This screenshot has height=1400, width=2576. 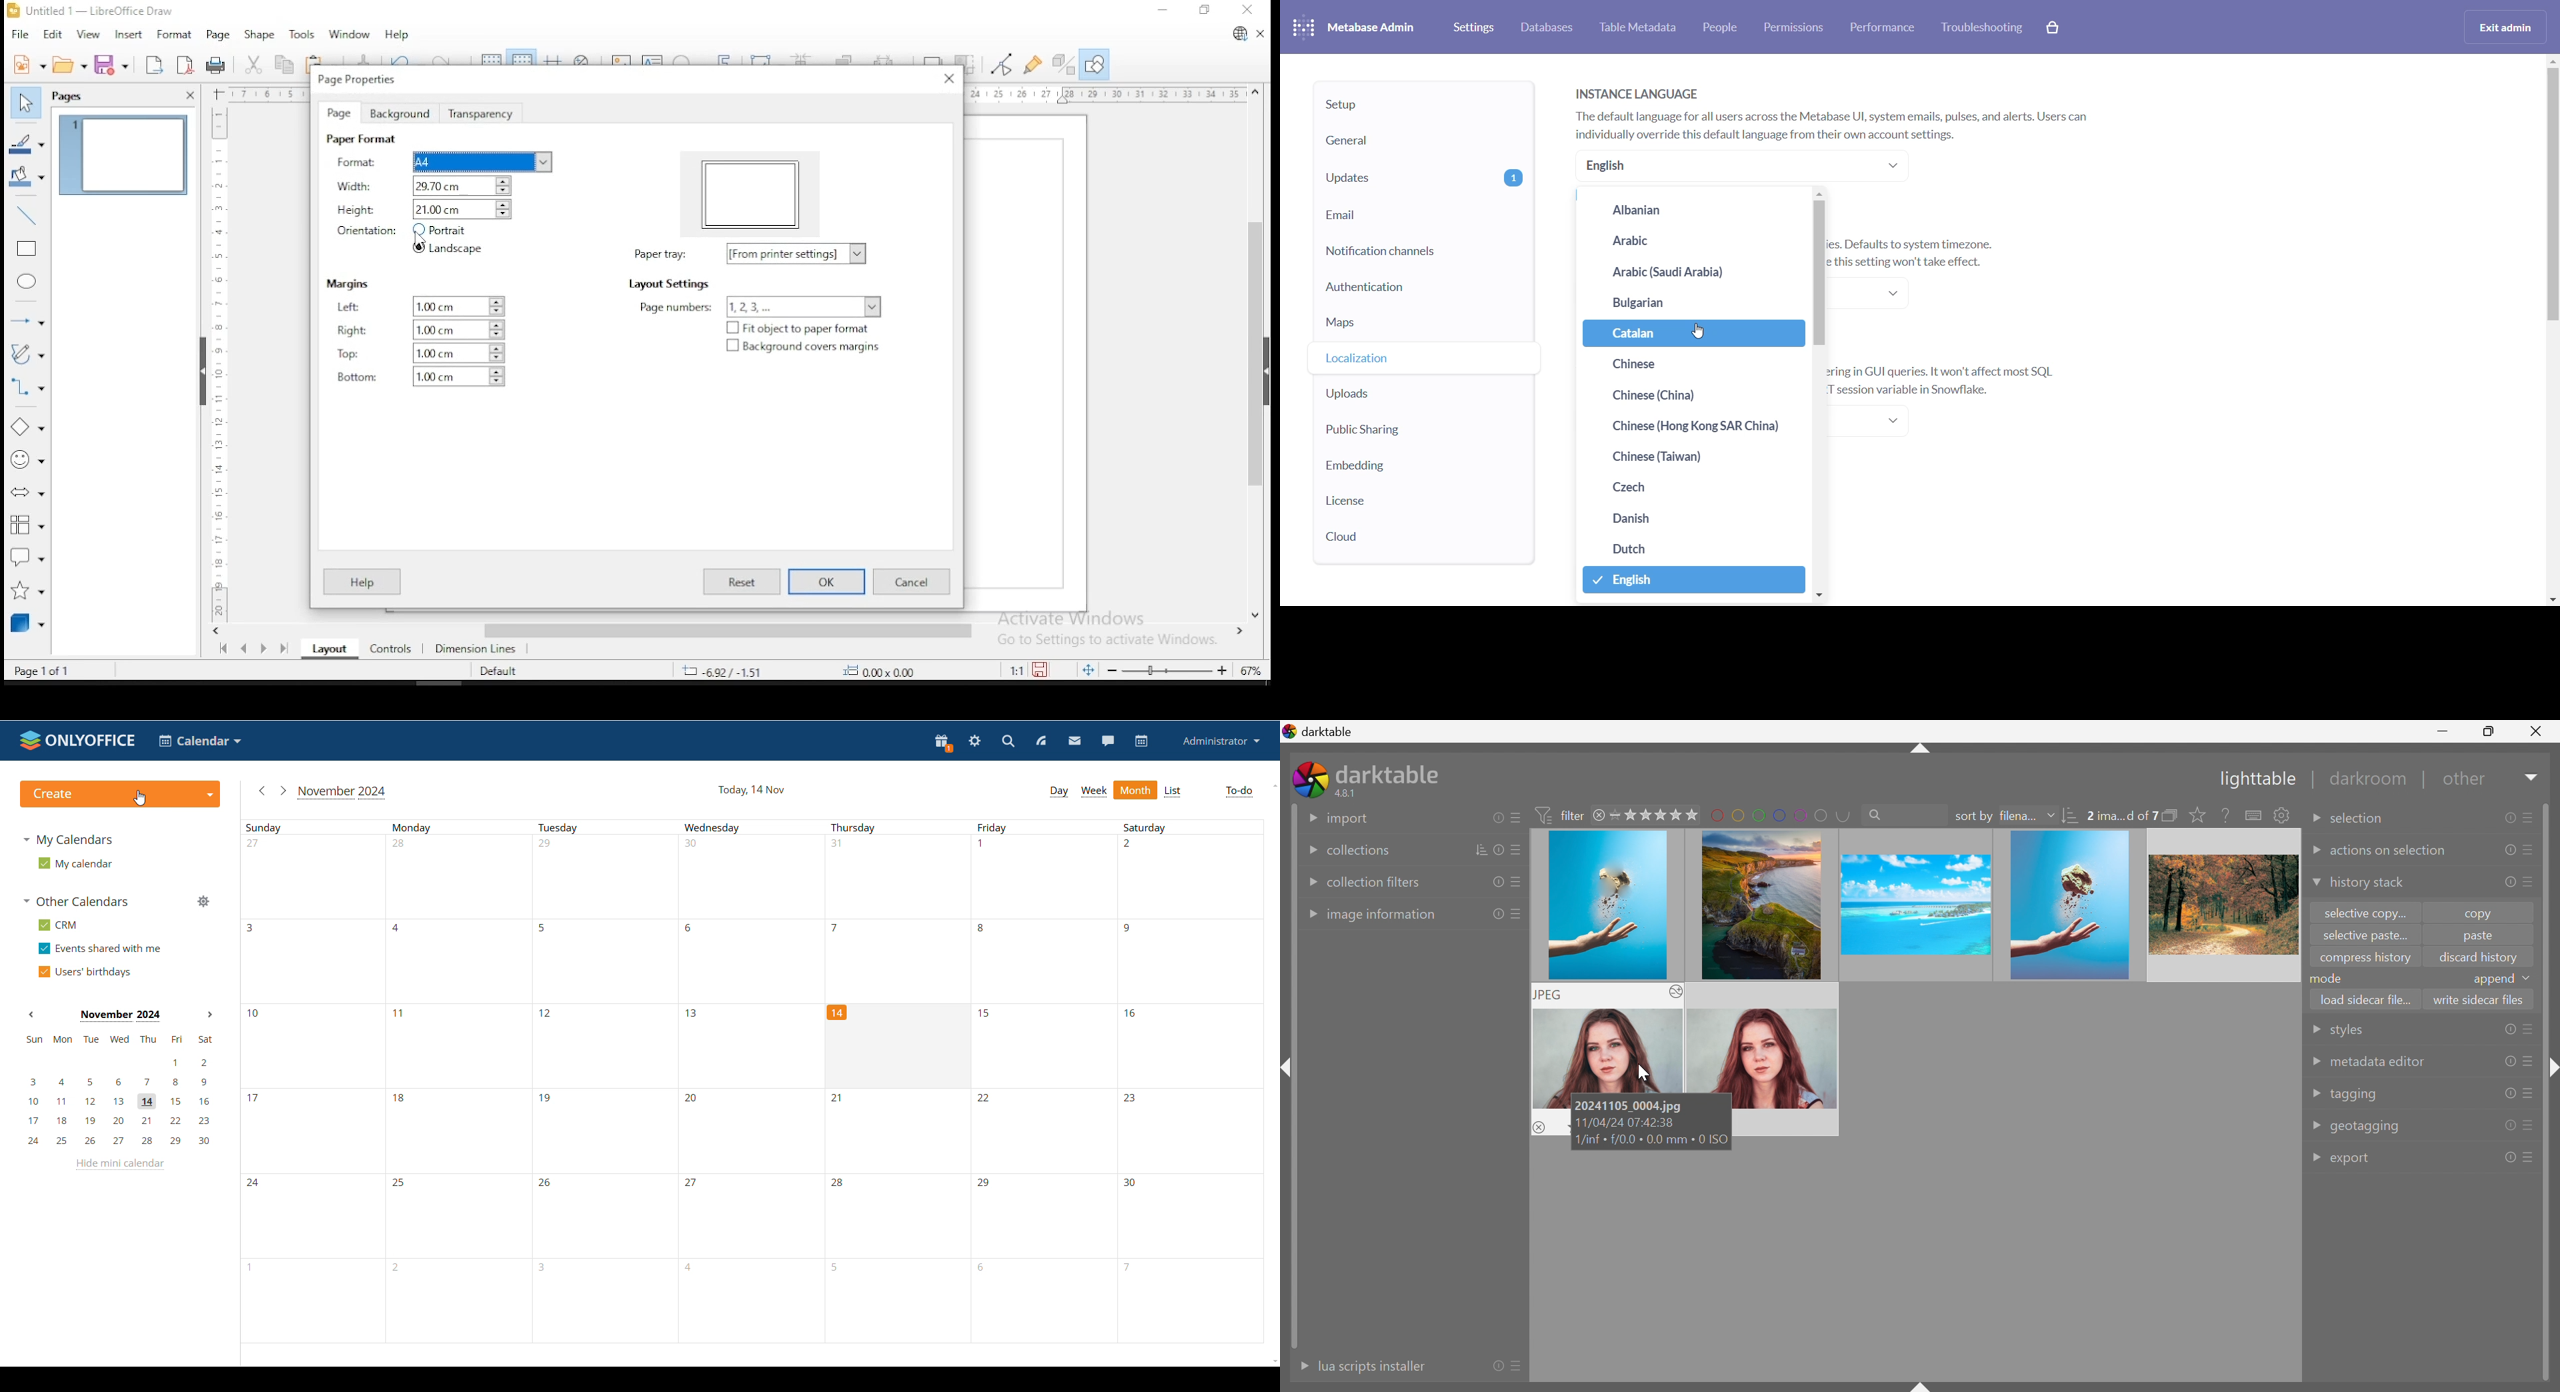 I want to click on dimension lines, so click(x=480, y=650).